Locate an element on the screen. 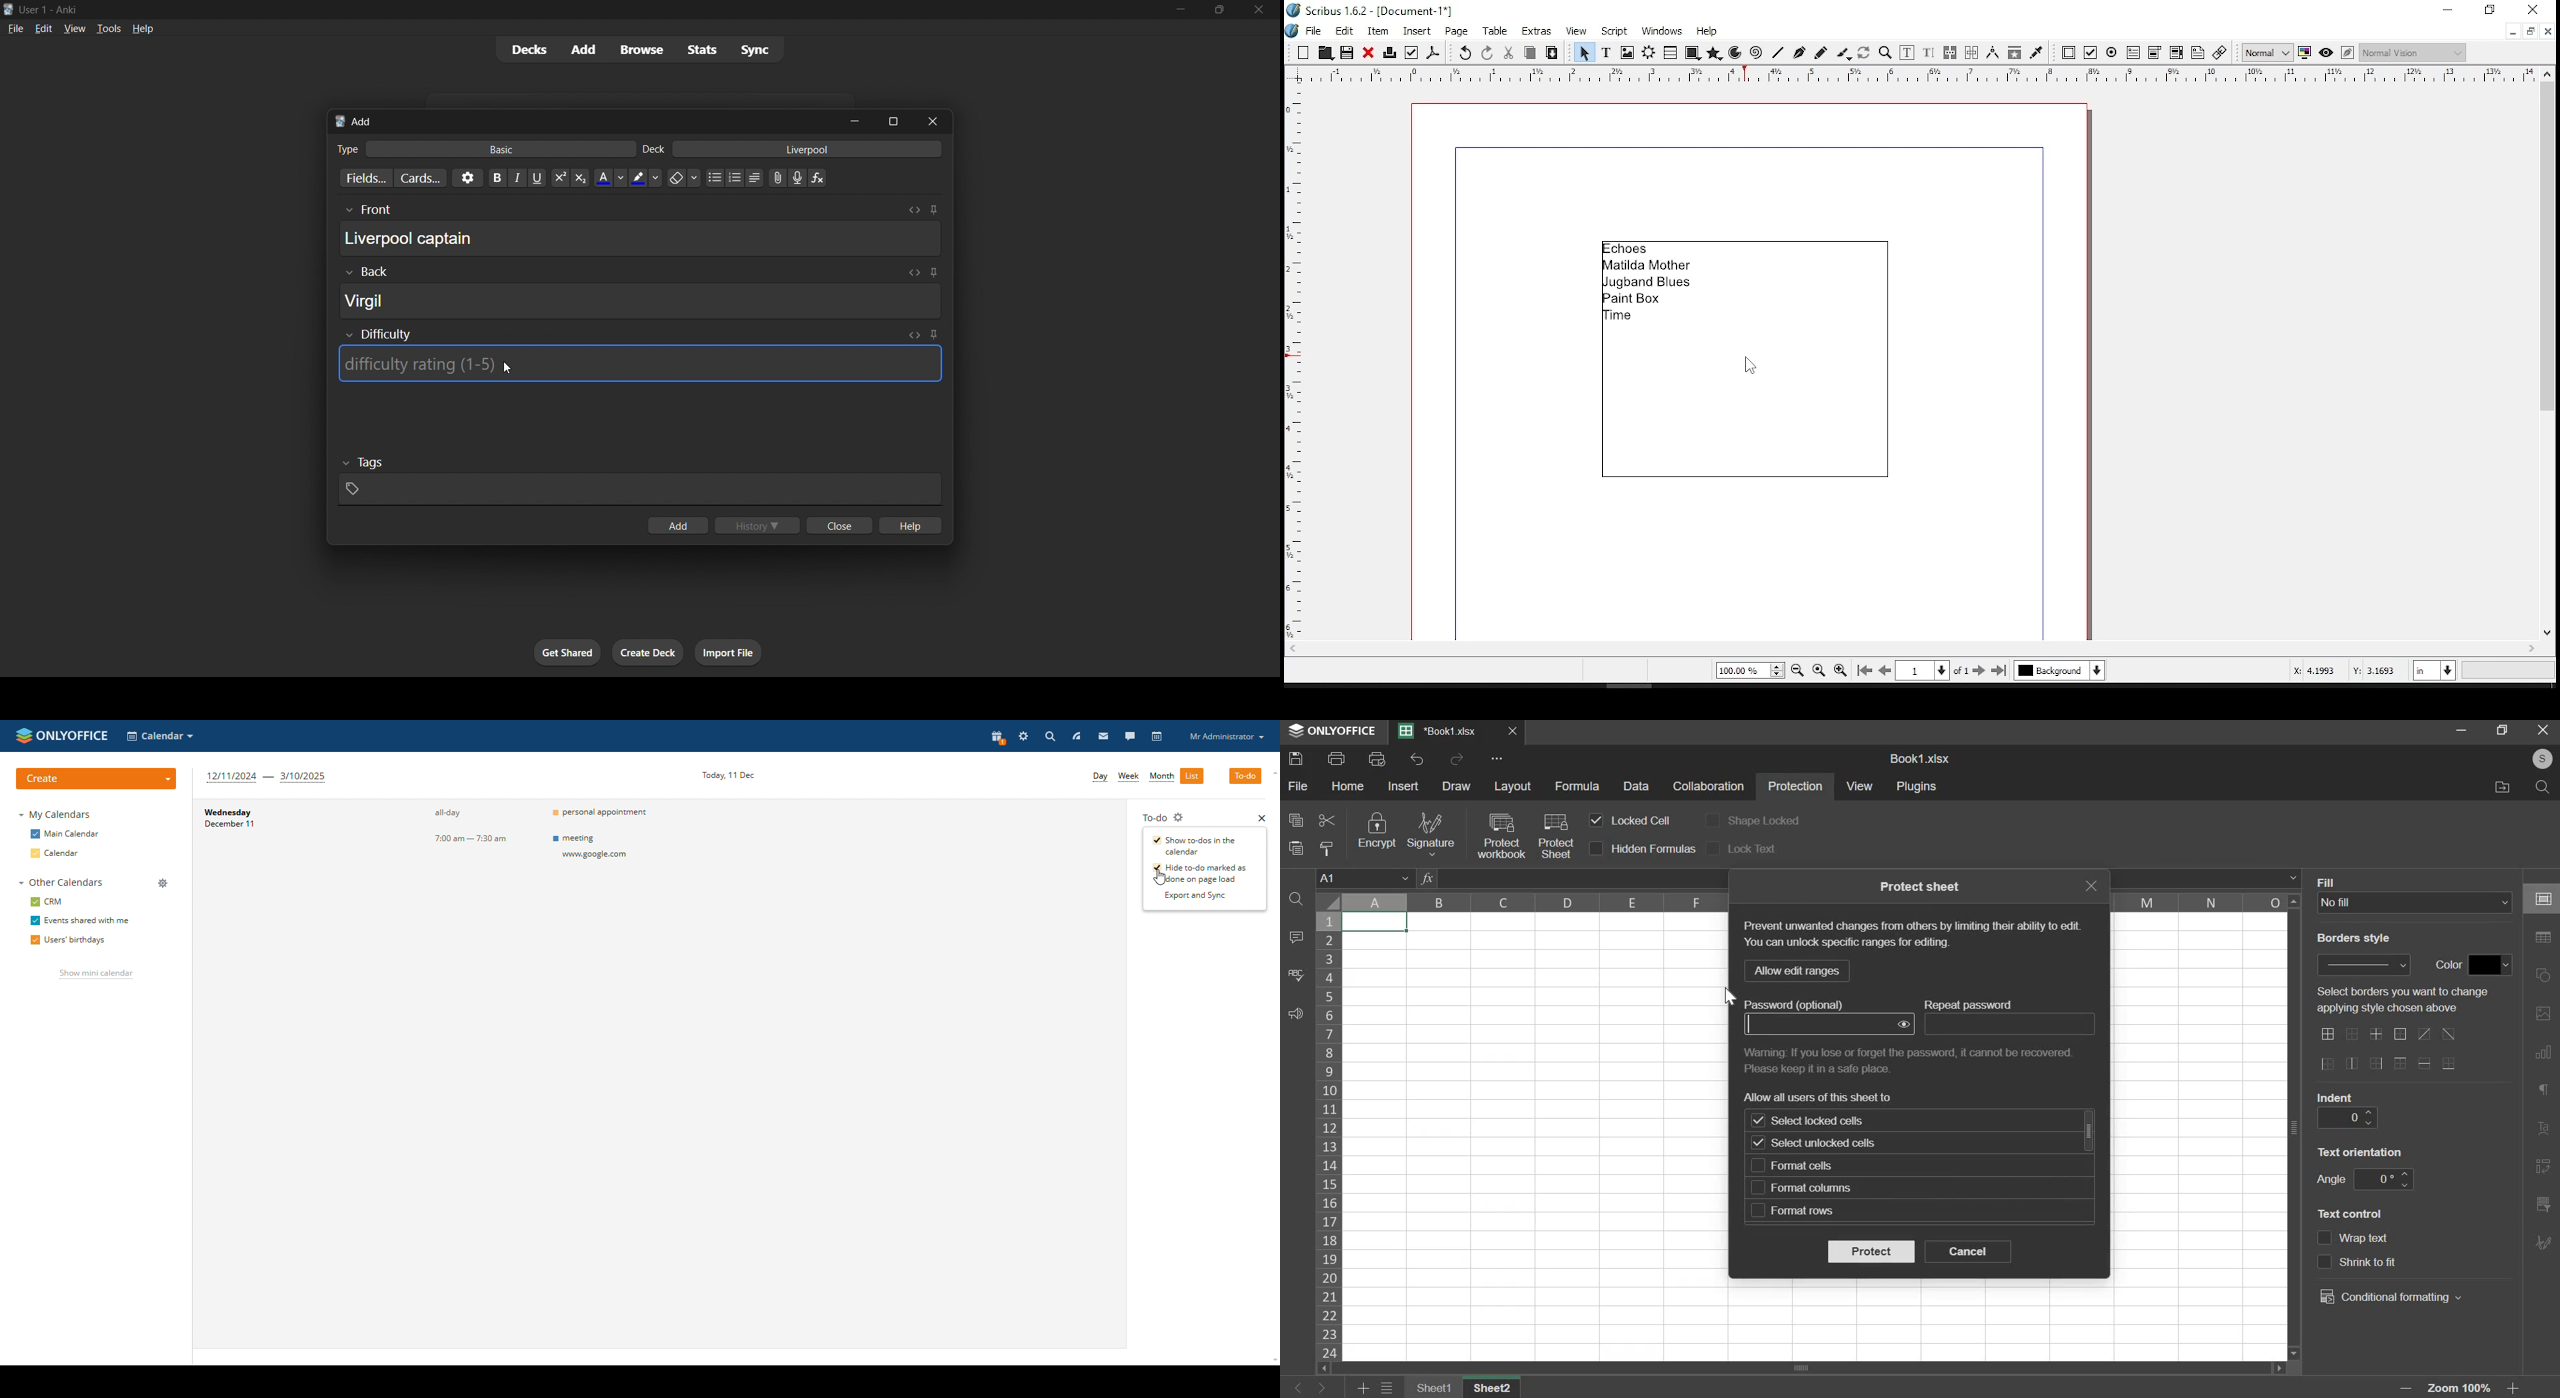 The width and height of the screenshot is (2576, 1400). Toggle HTML editor is located at coordinates (914, 210).